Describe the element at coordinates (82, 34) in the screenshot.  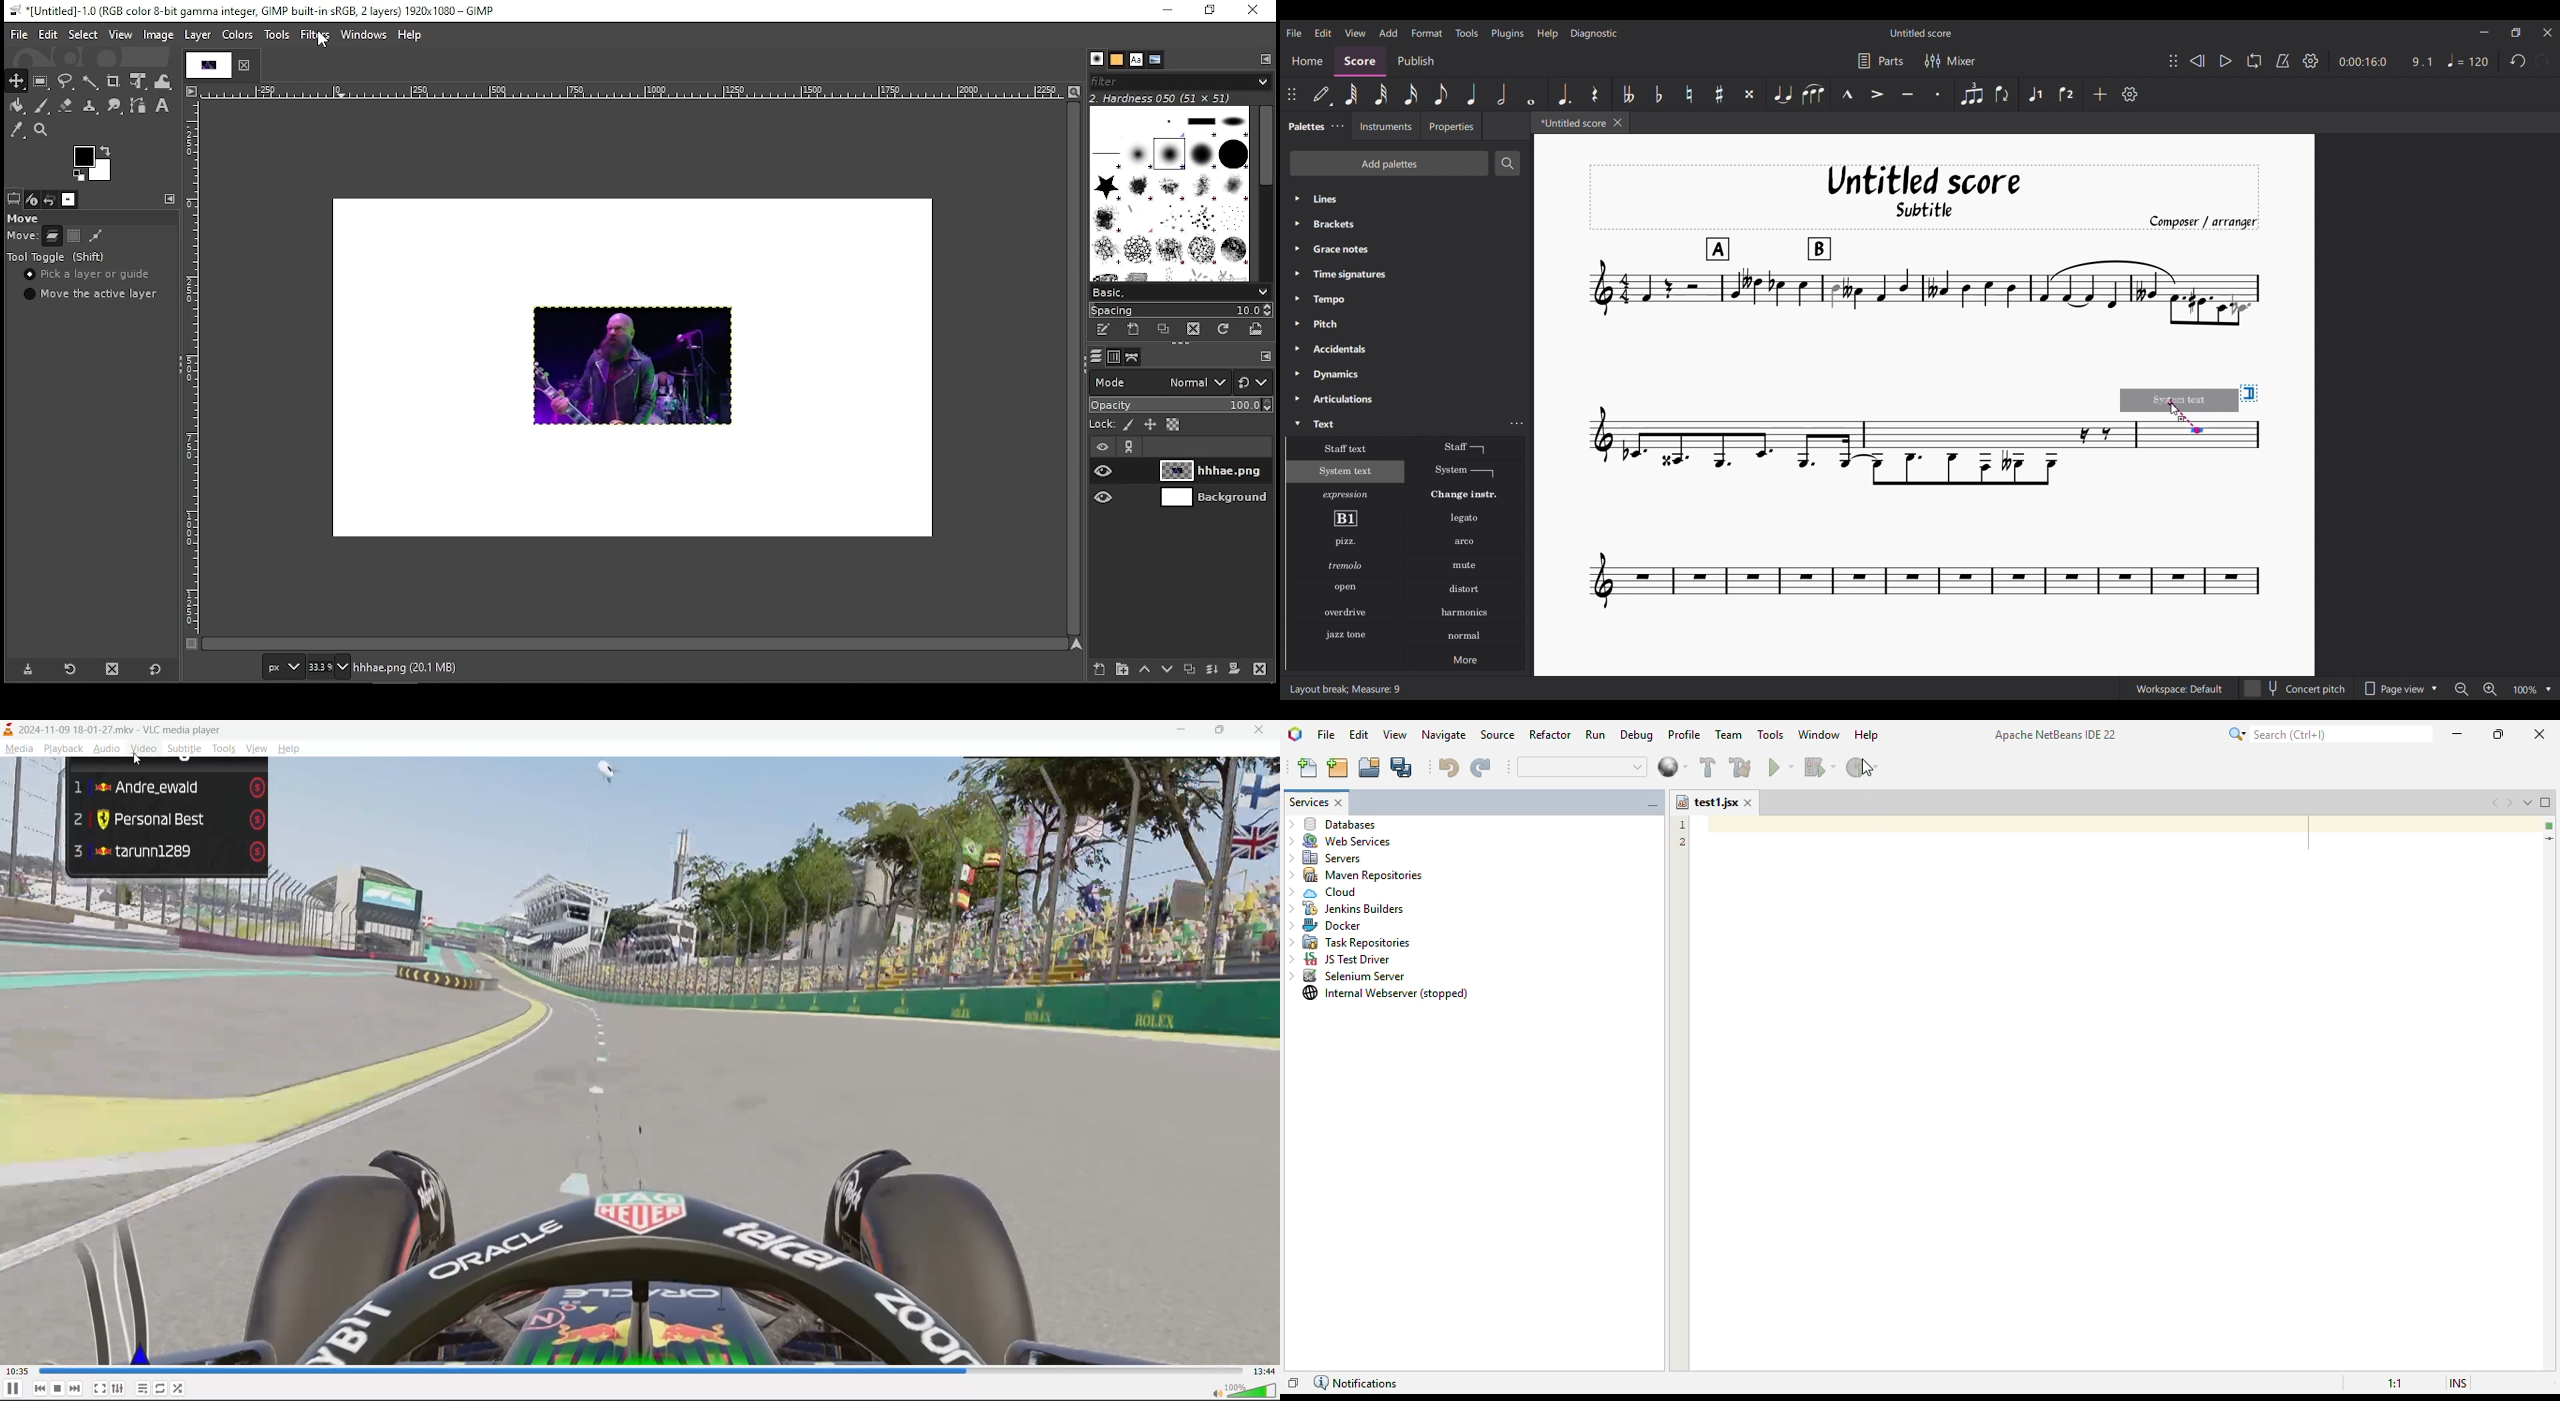
I see `select` at that location.